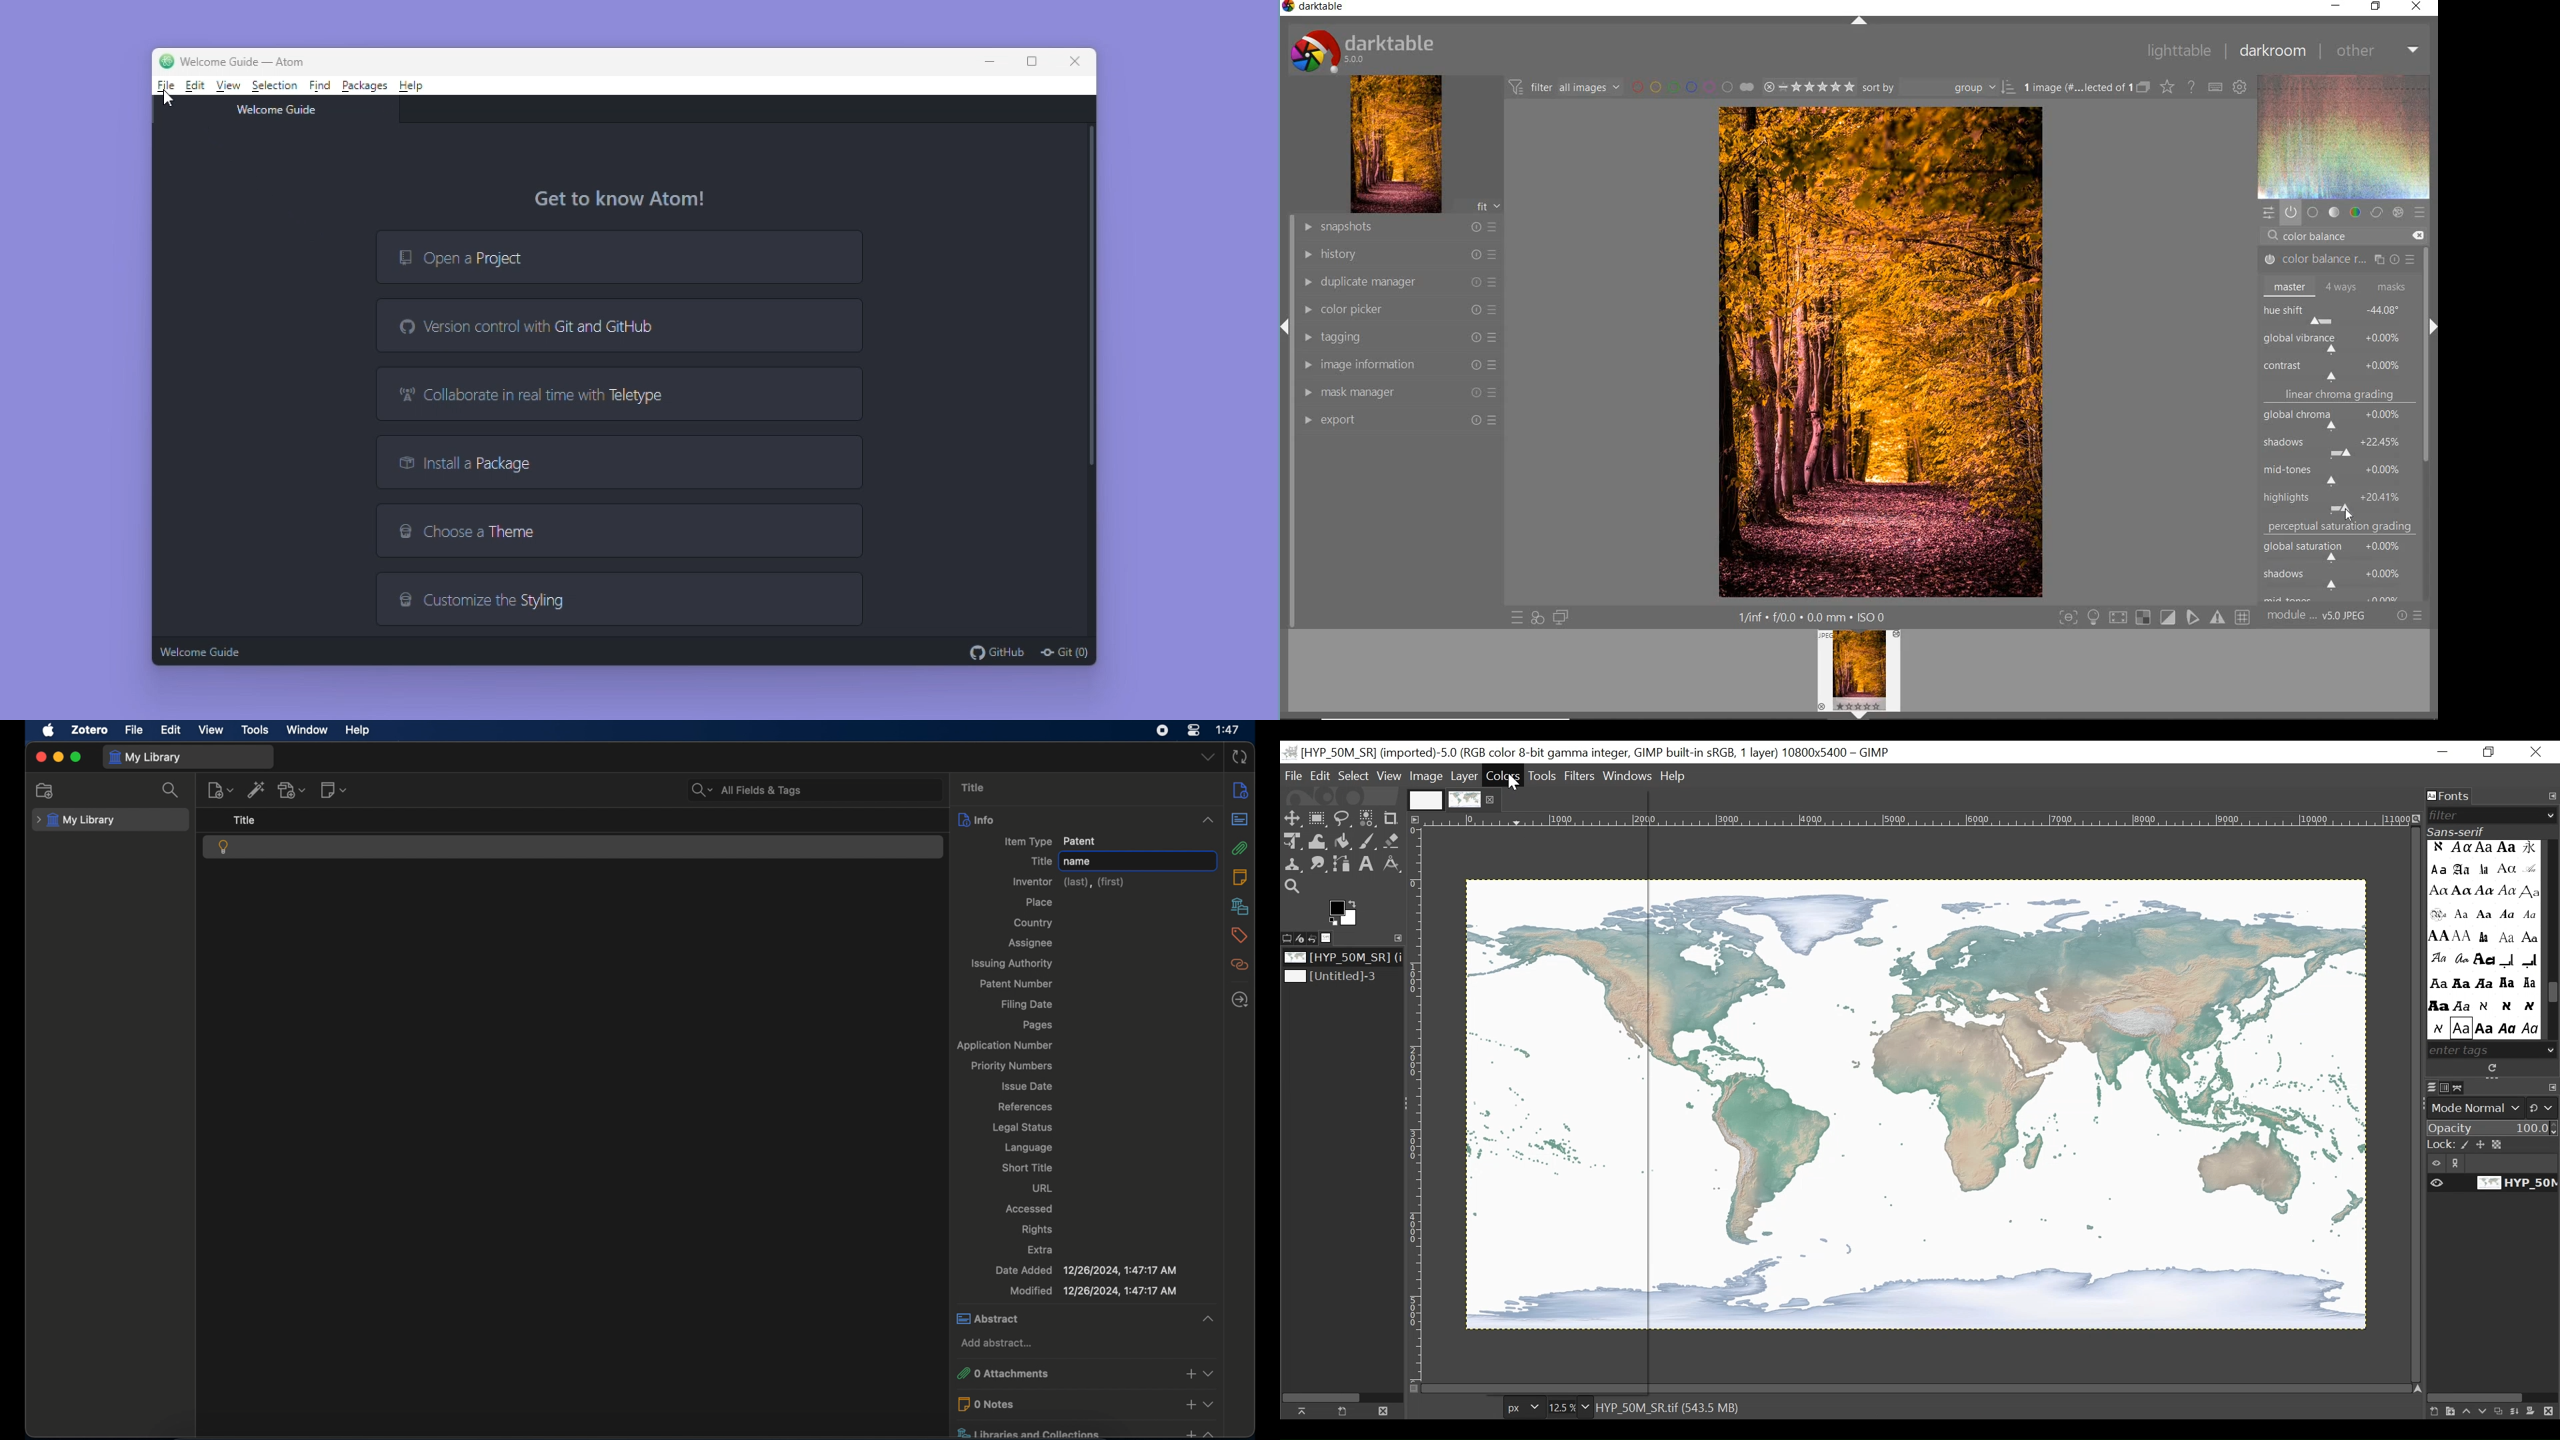 The image size is (2576, 1456). What do you see at coordinates (2375, 8) in the screenshot?
I see `restore` at bounding box center [2375, 8].